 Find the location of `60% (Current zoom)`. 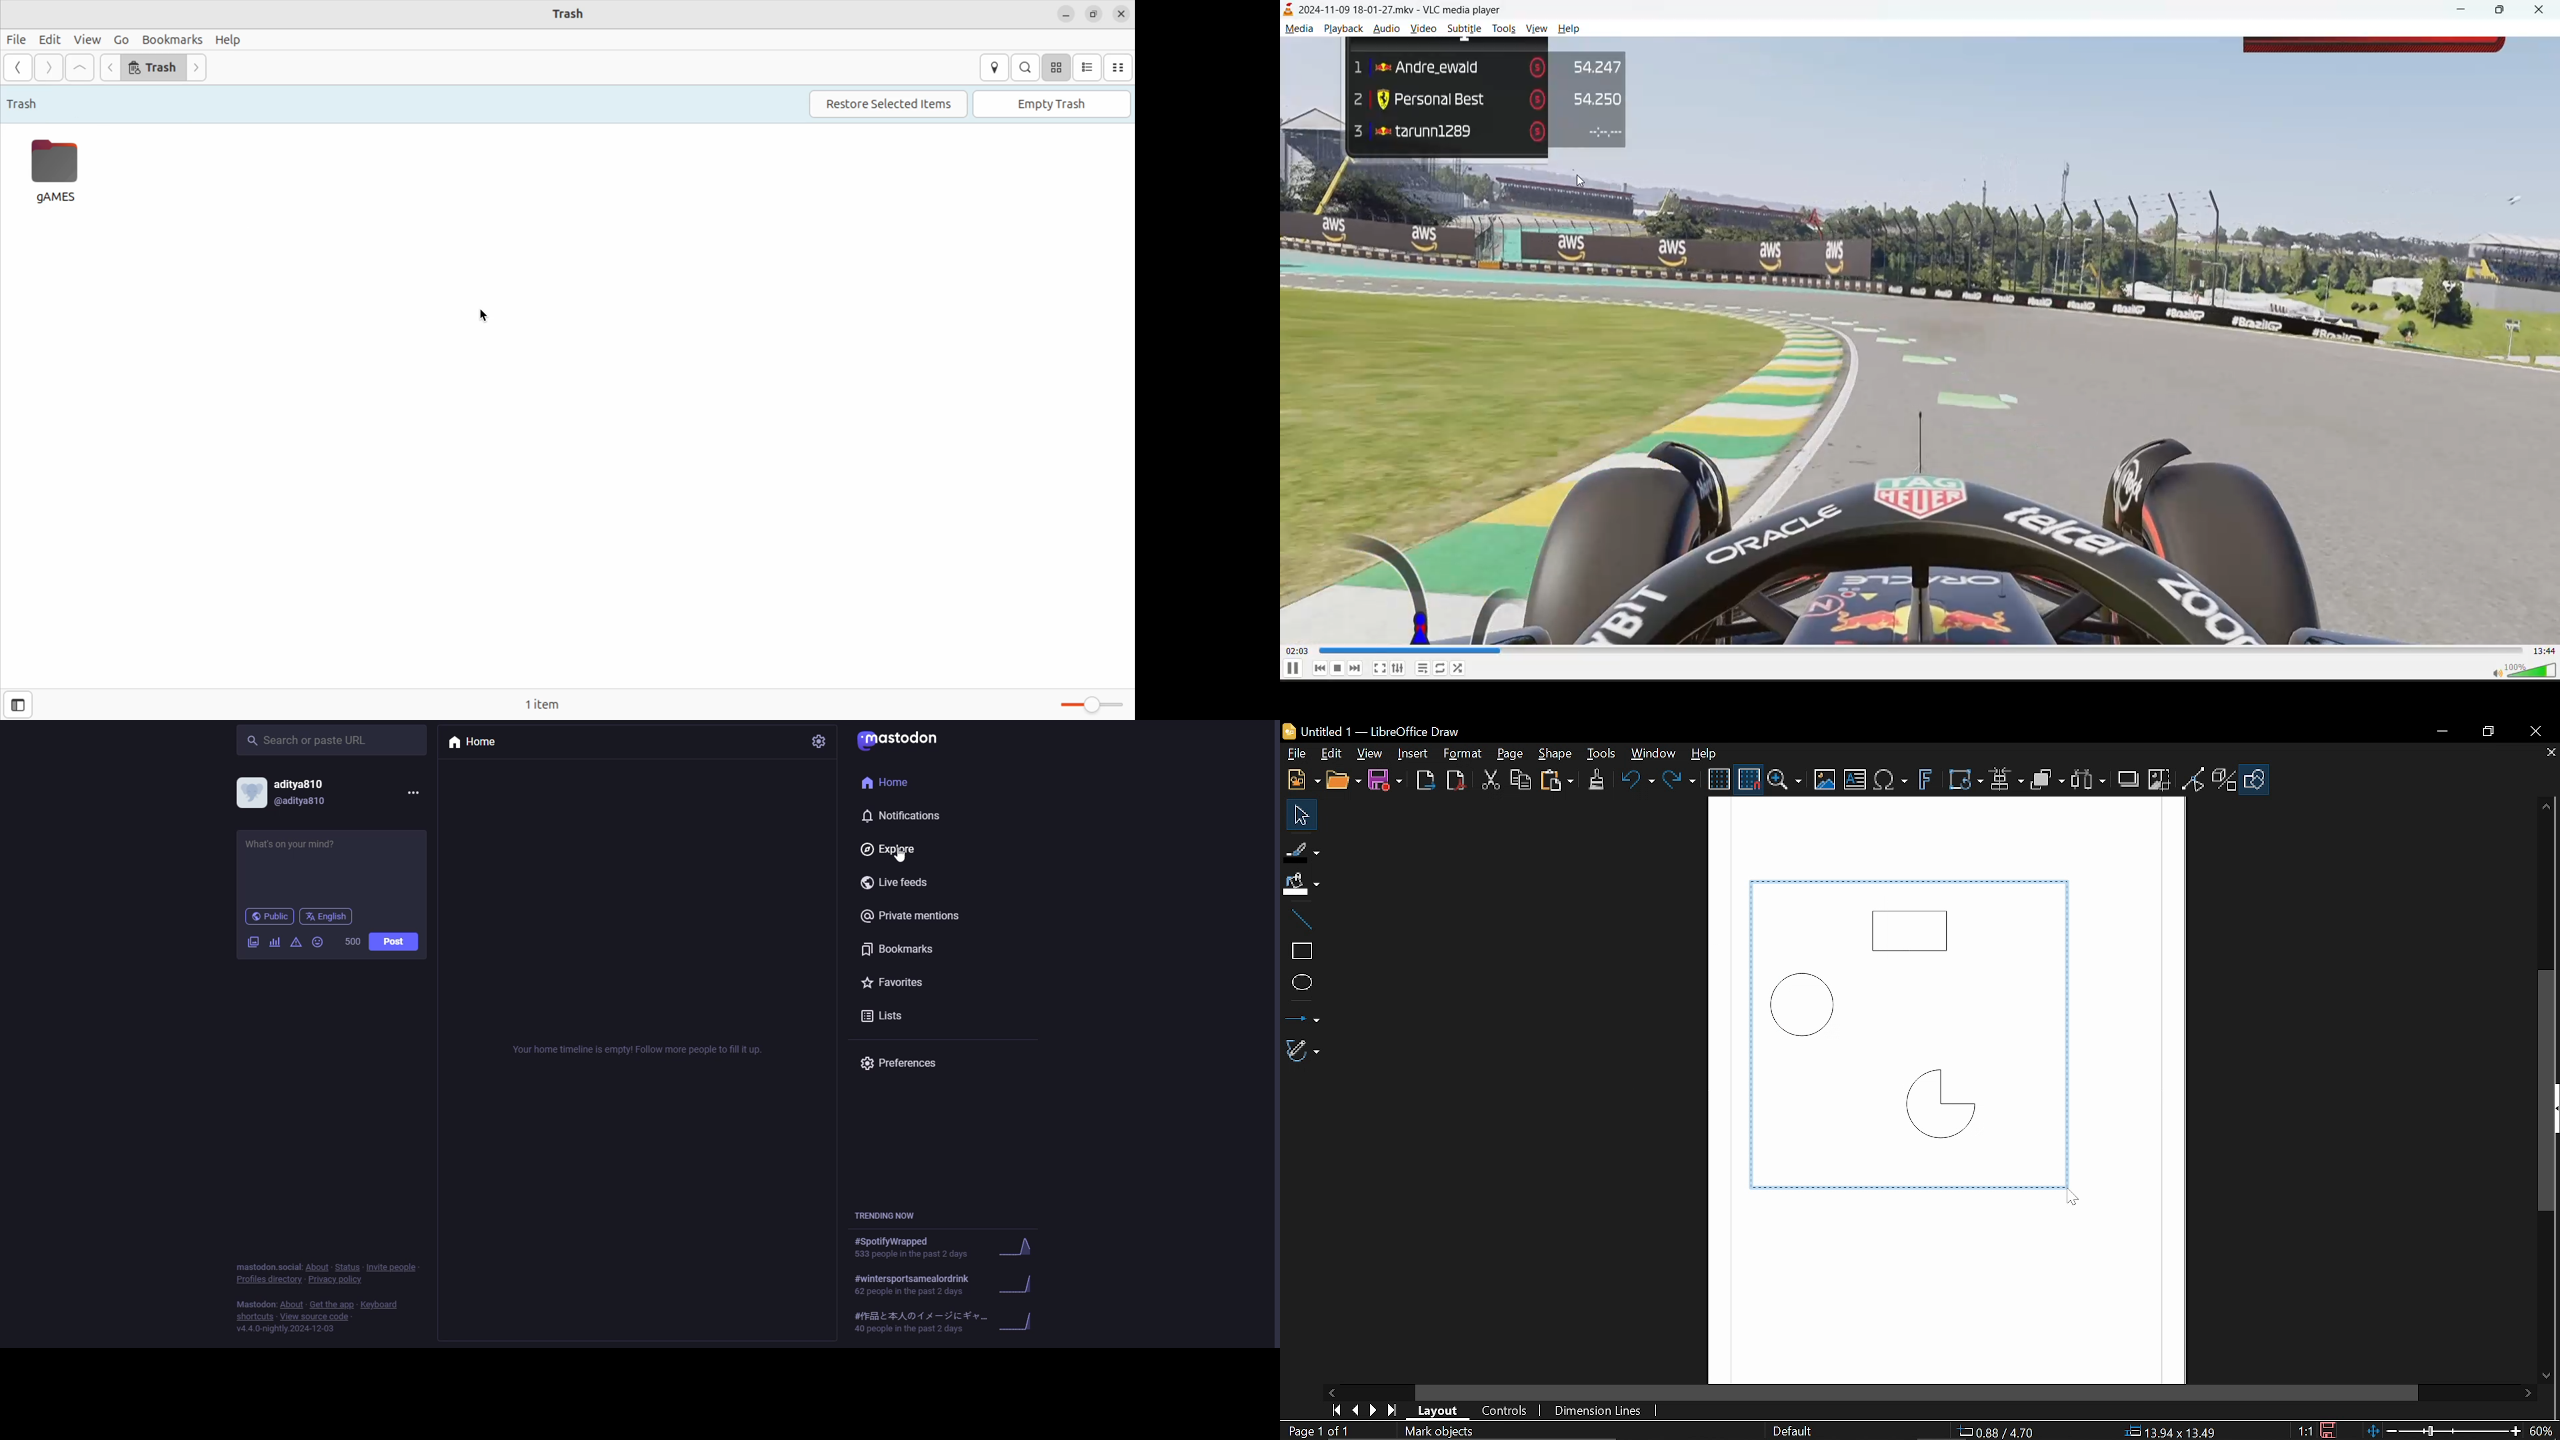

60% (Current zoom) is located at coordinates (2541, 1430).